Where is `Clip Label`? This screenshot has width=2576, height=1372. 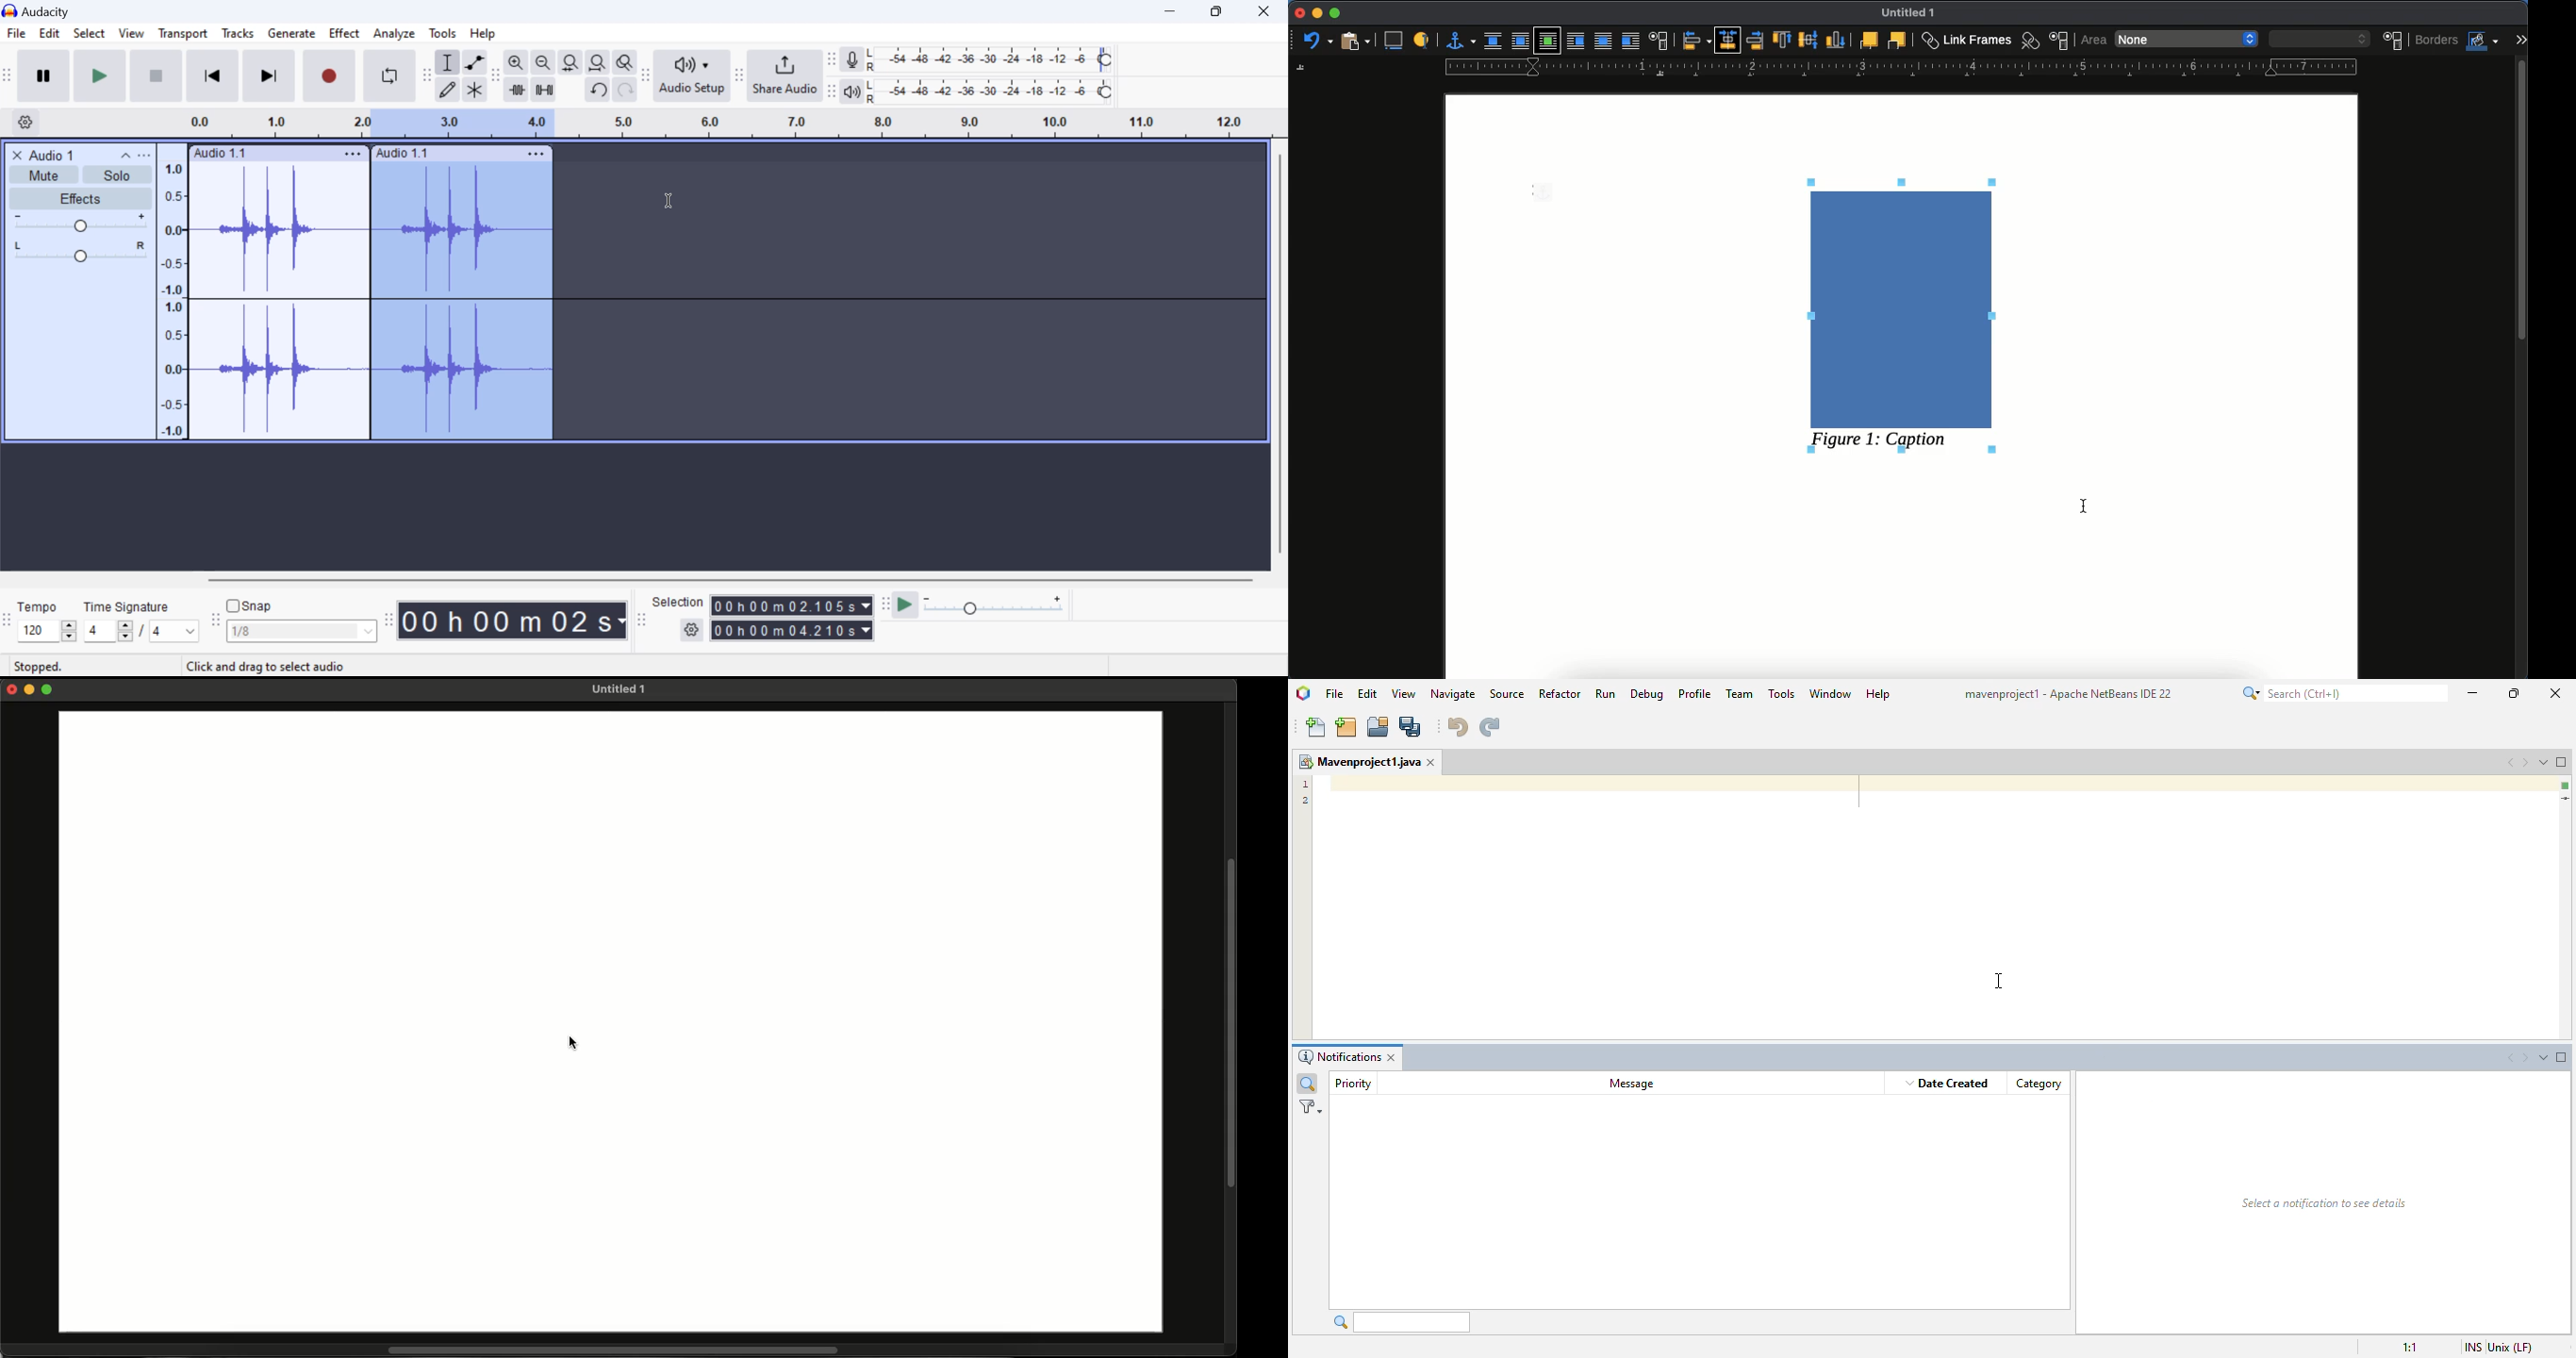
Clip Label is located at coordinates (221, 154).